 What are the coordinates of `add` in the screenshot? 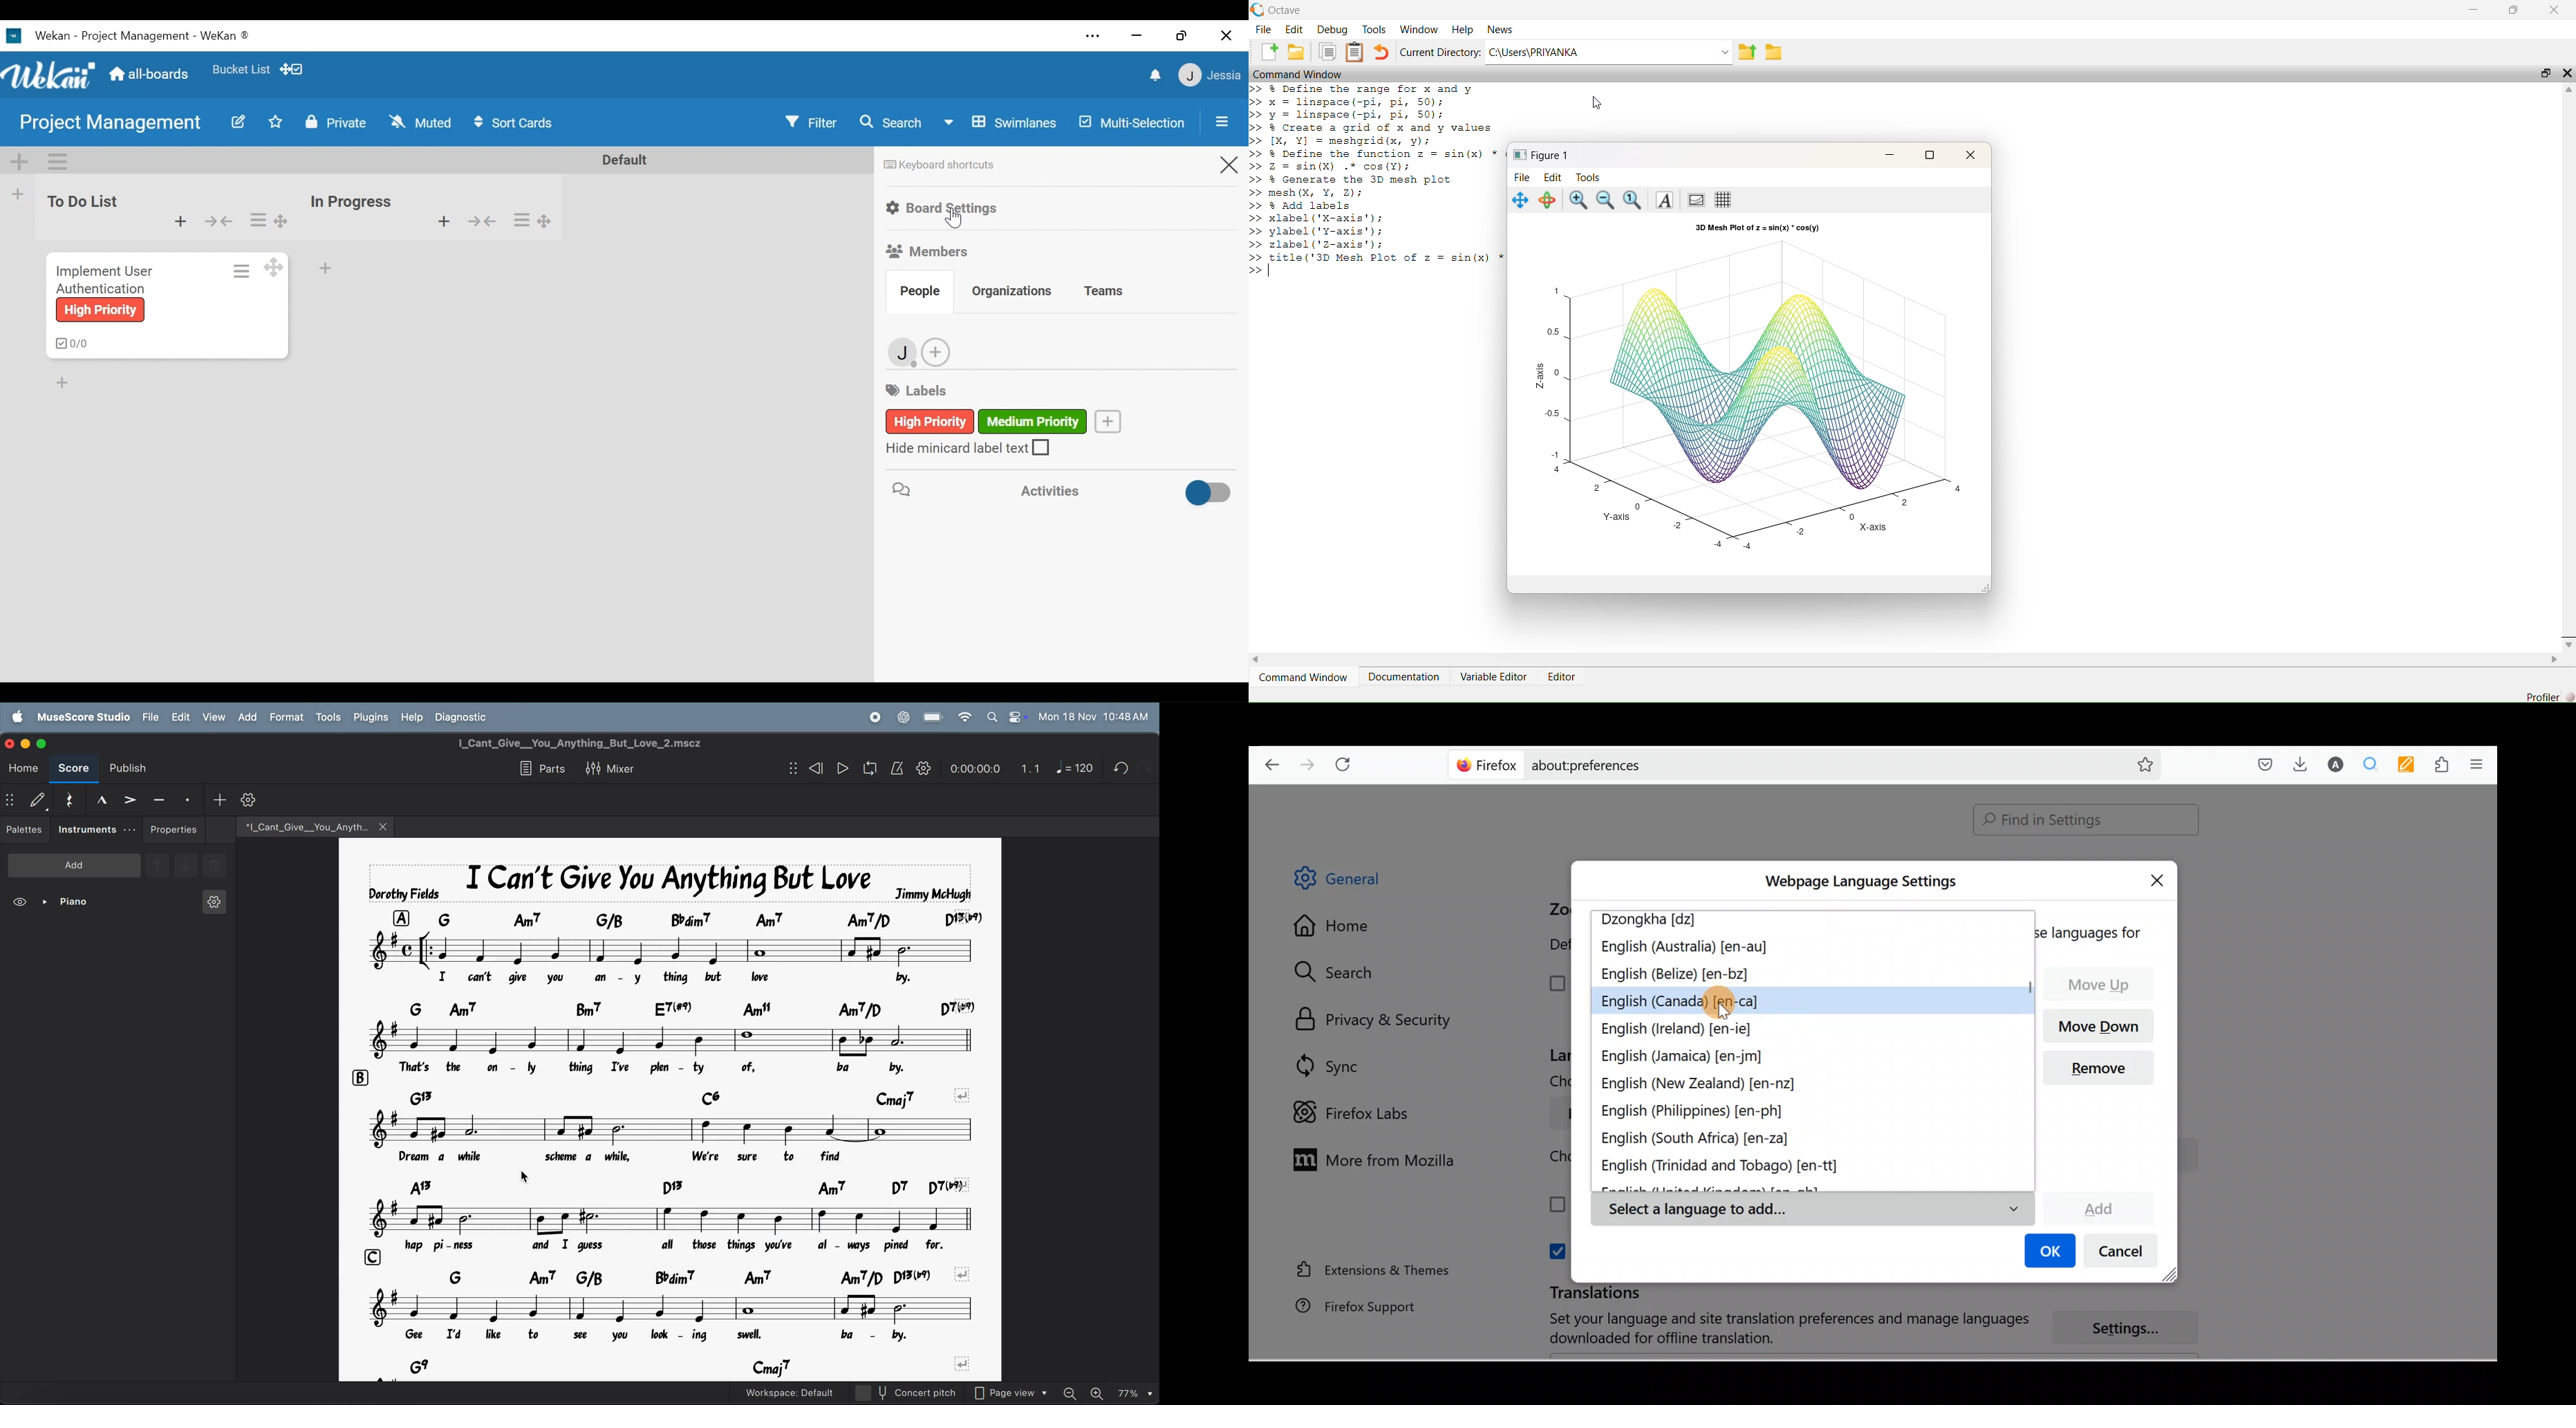 It's located at (74, 865).